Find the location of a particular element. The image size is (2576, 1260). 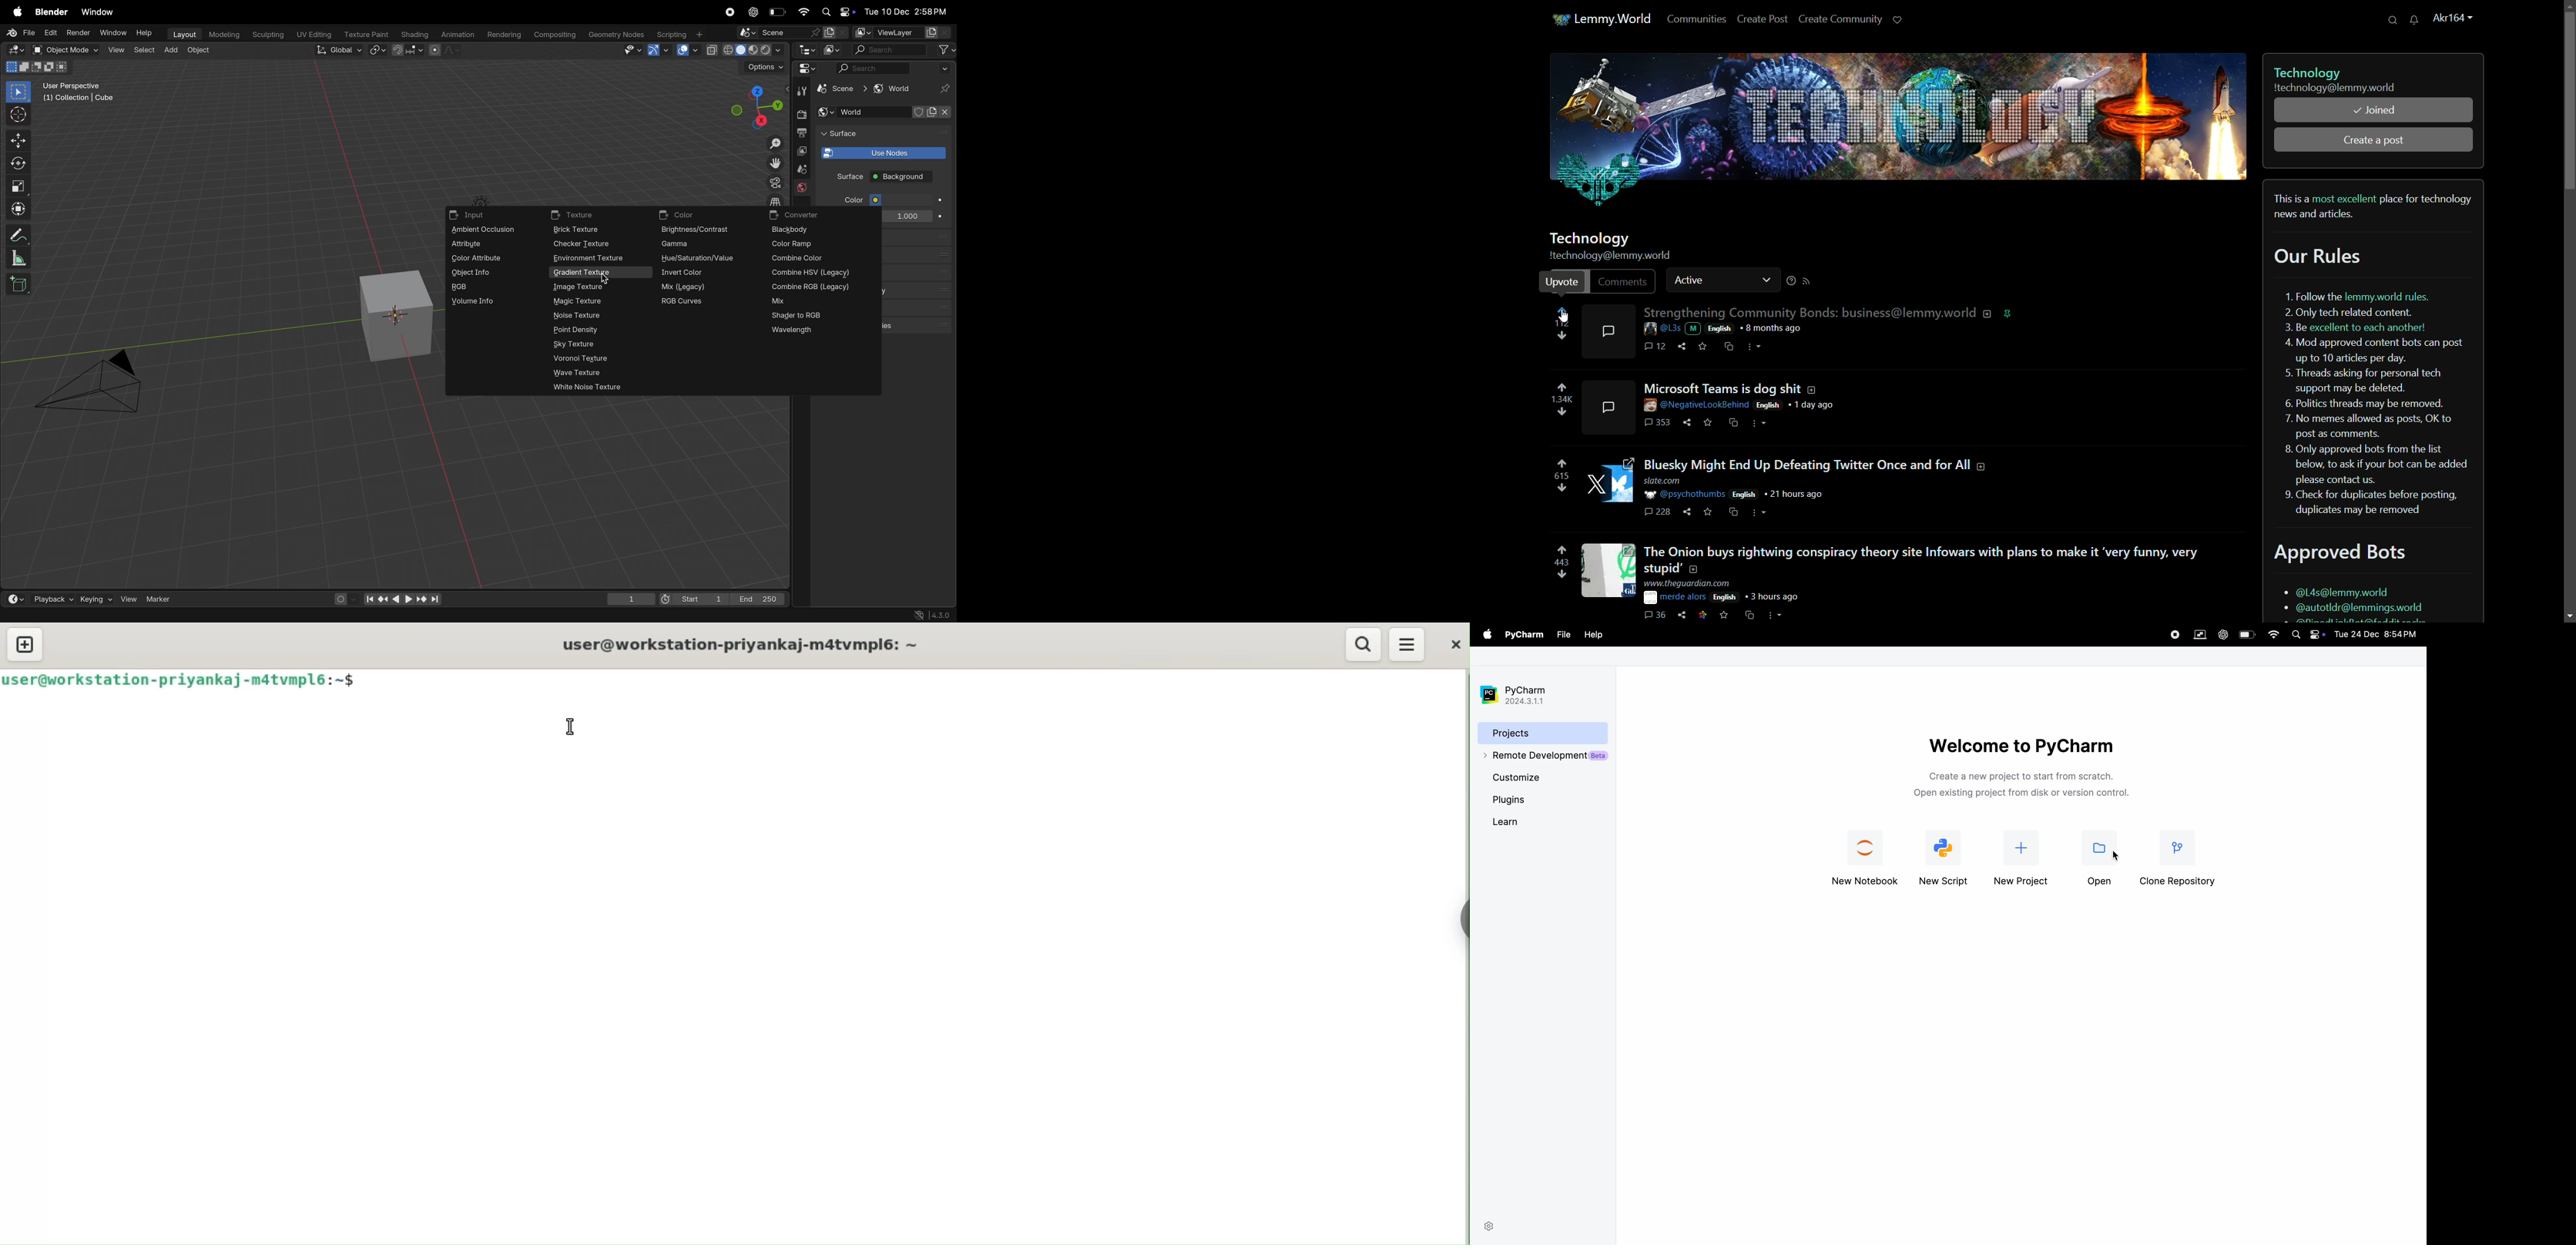

Zoom is located at coordinates (774, 145).